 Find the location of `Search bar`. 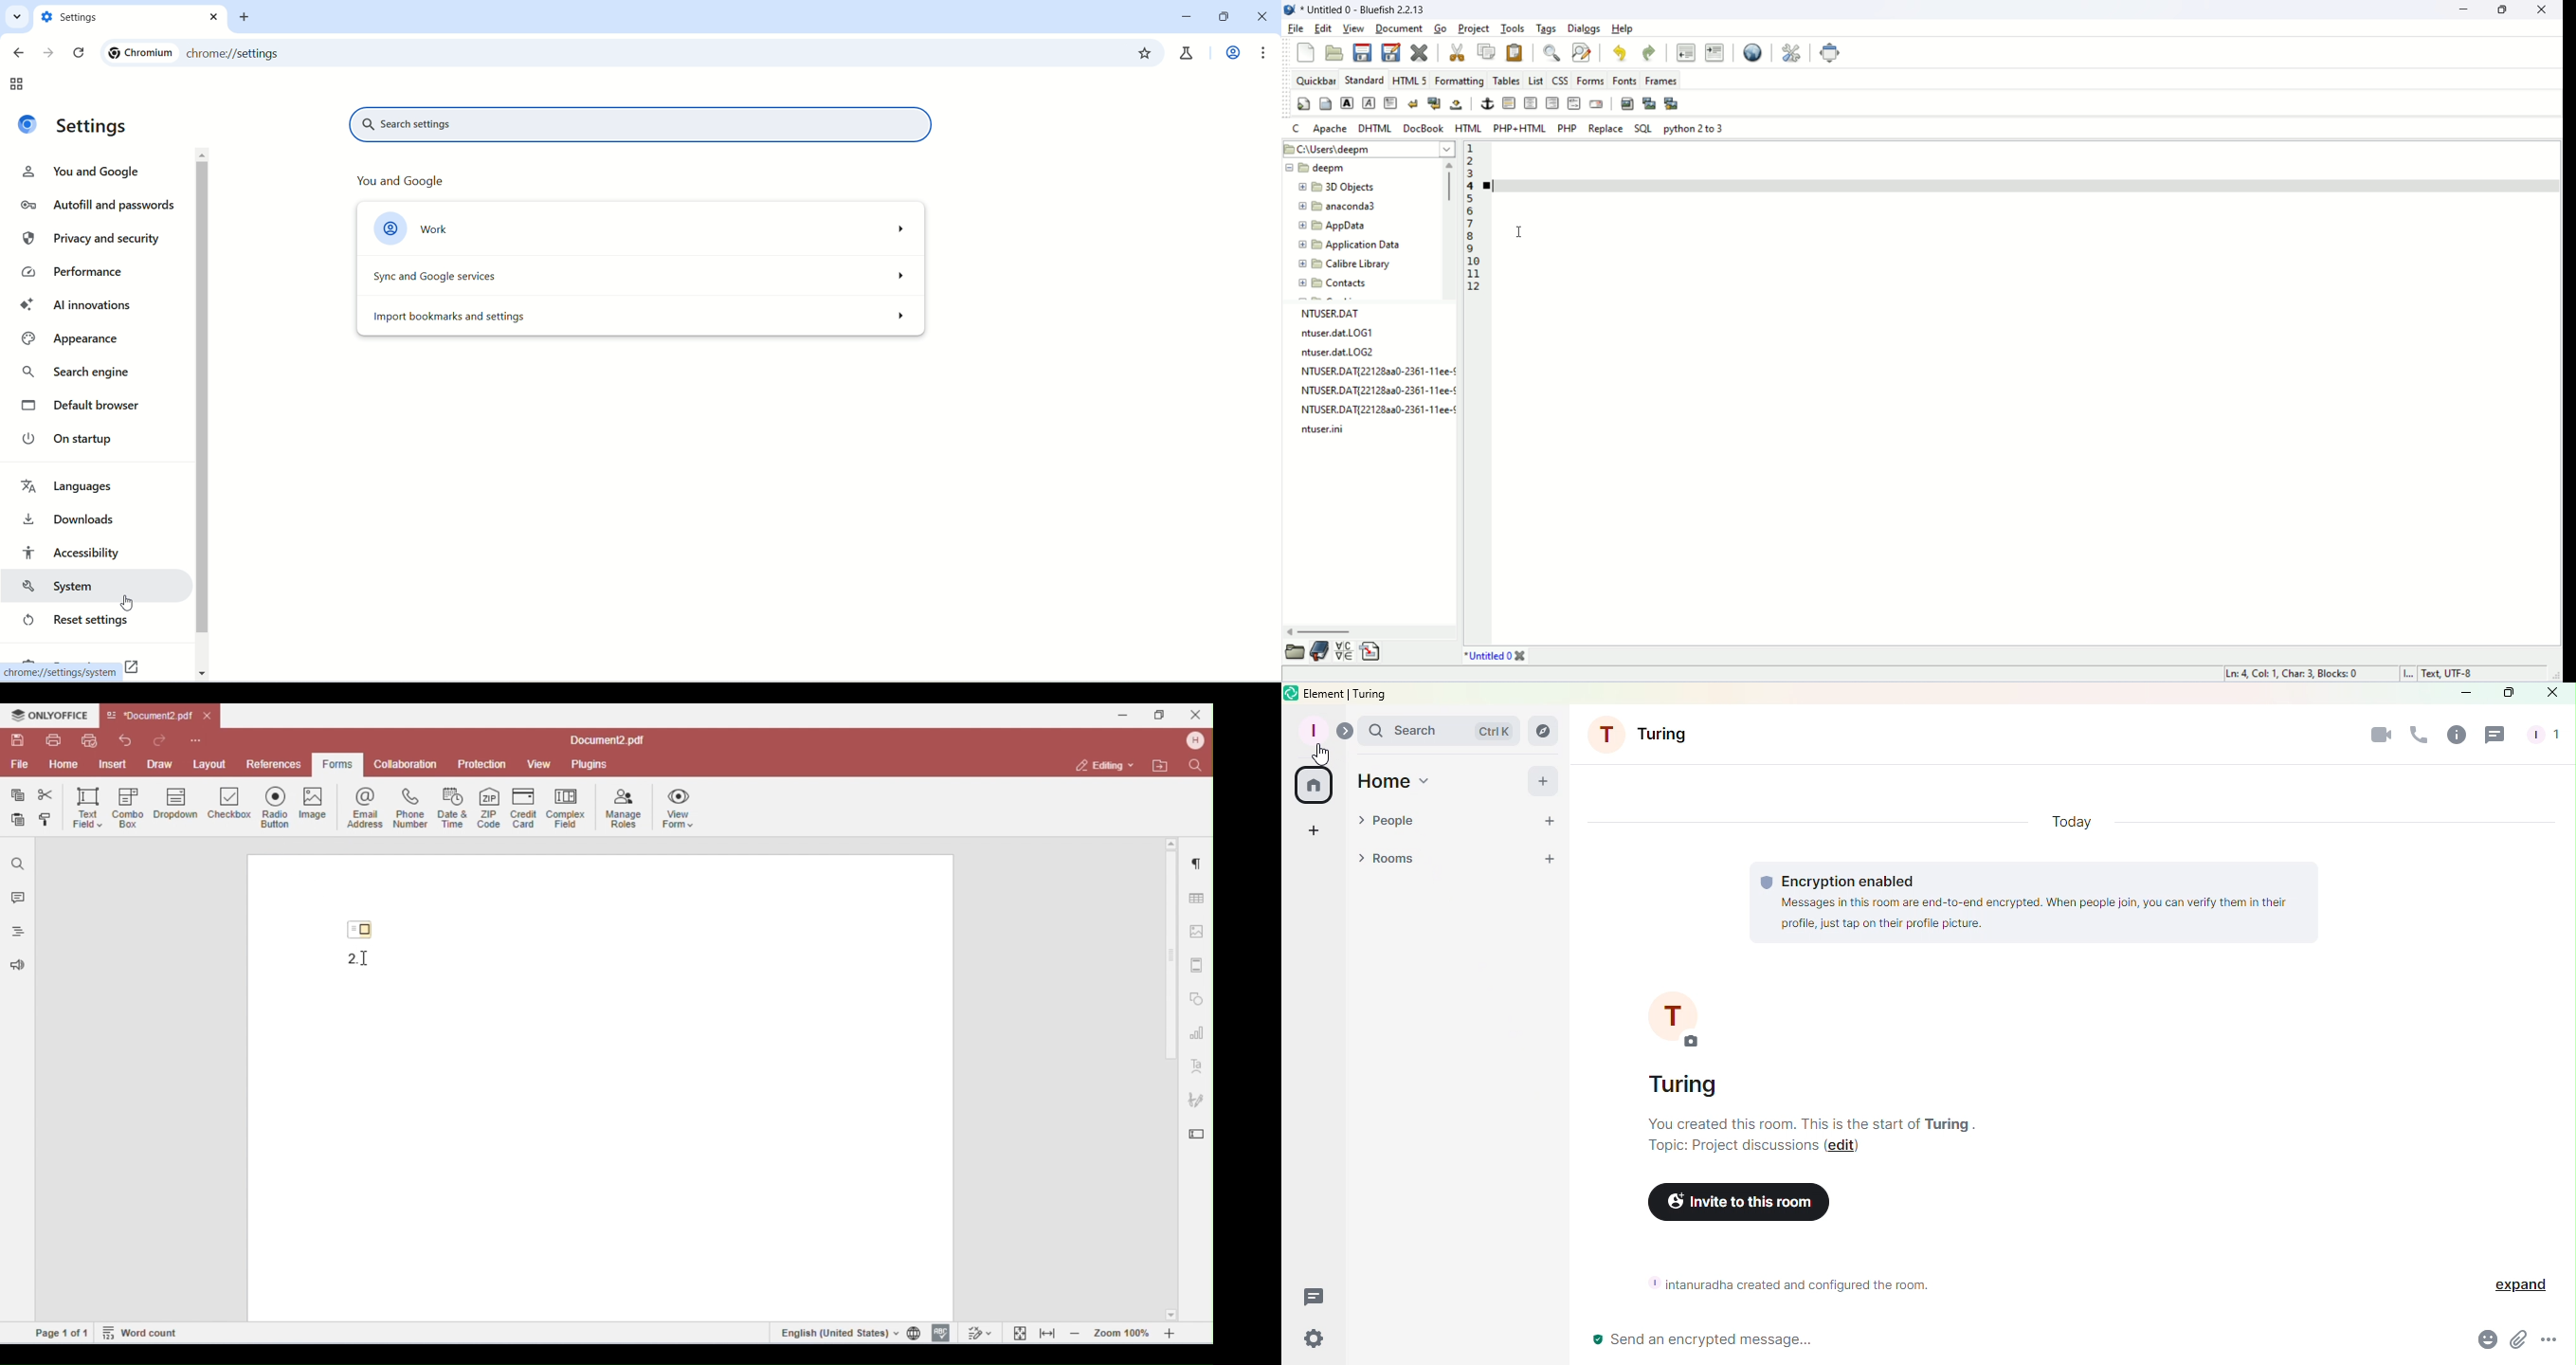

Search bar is located at coordinates (1442, 731).